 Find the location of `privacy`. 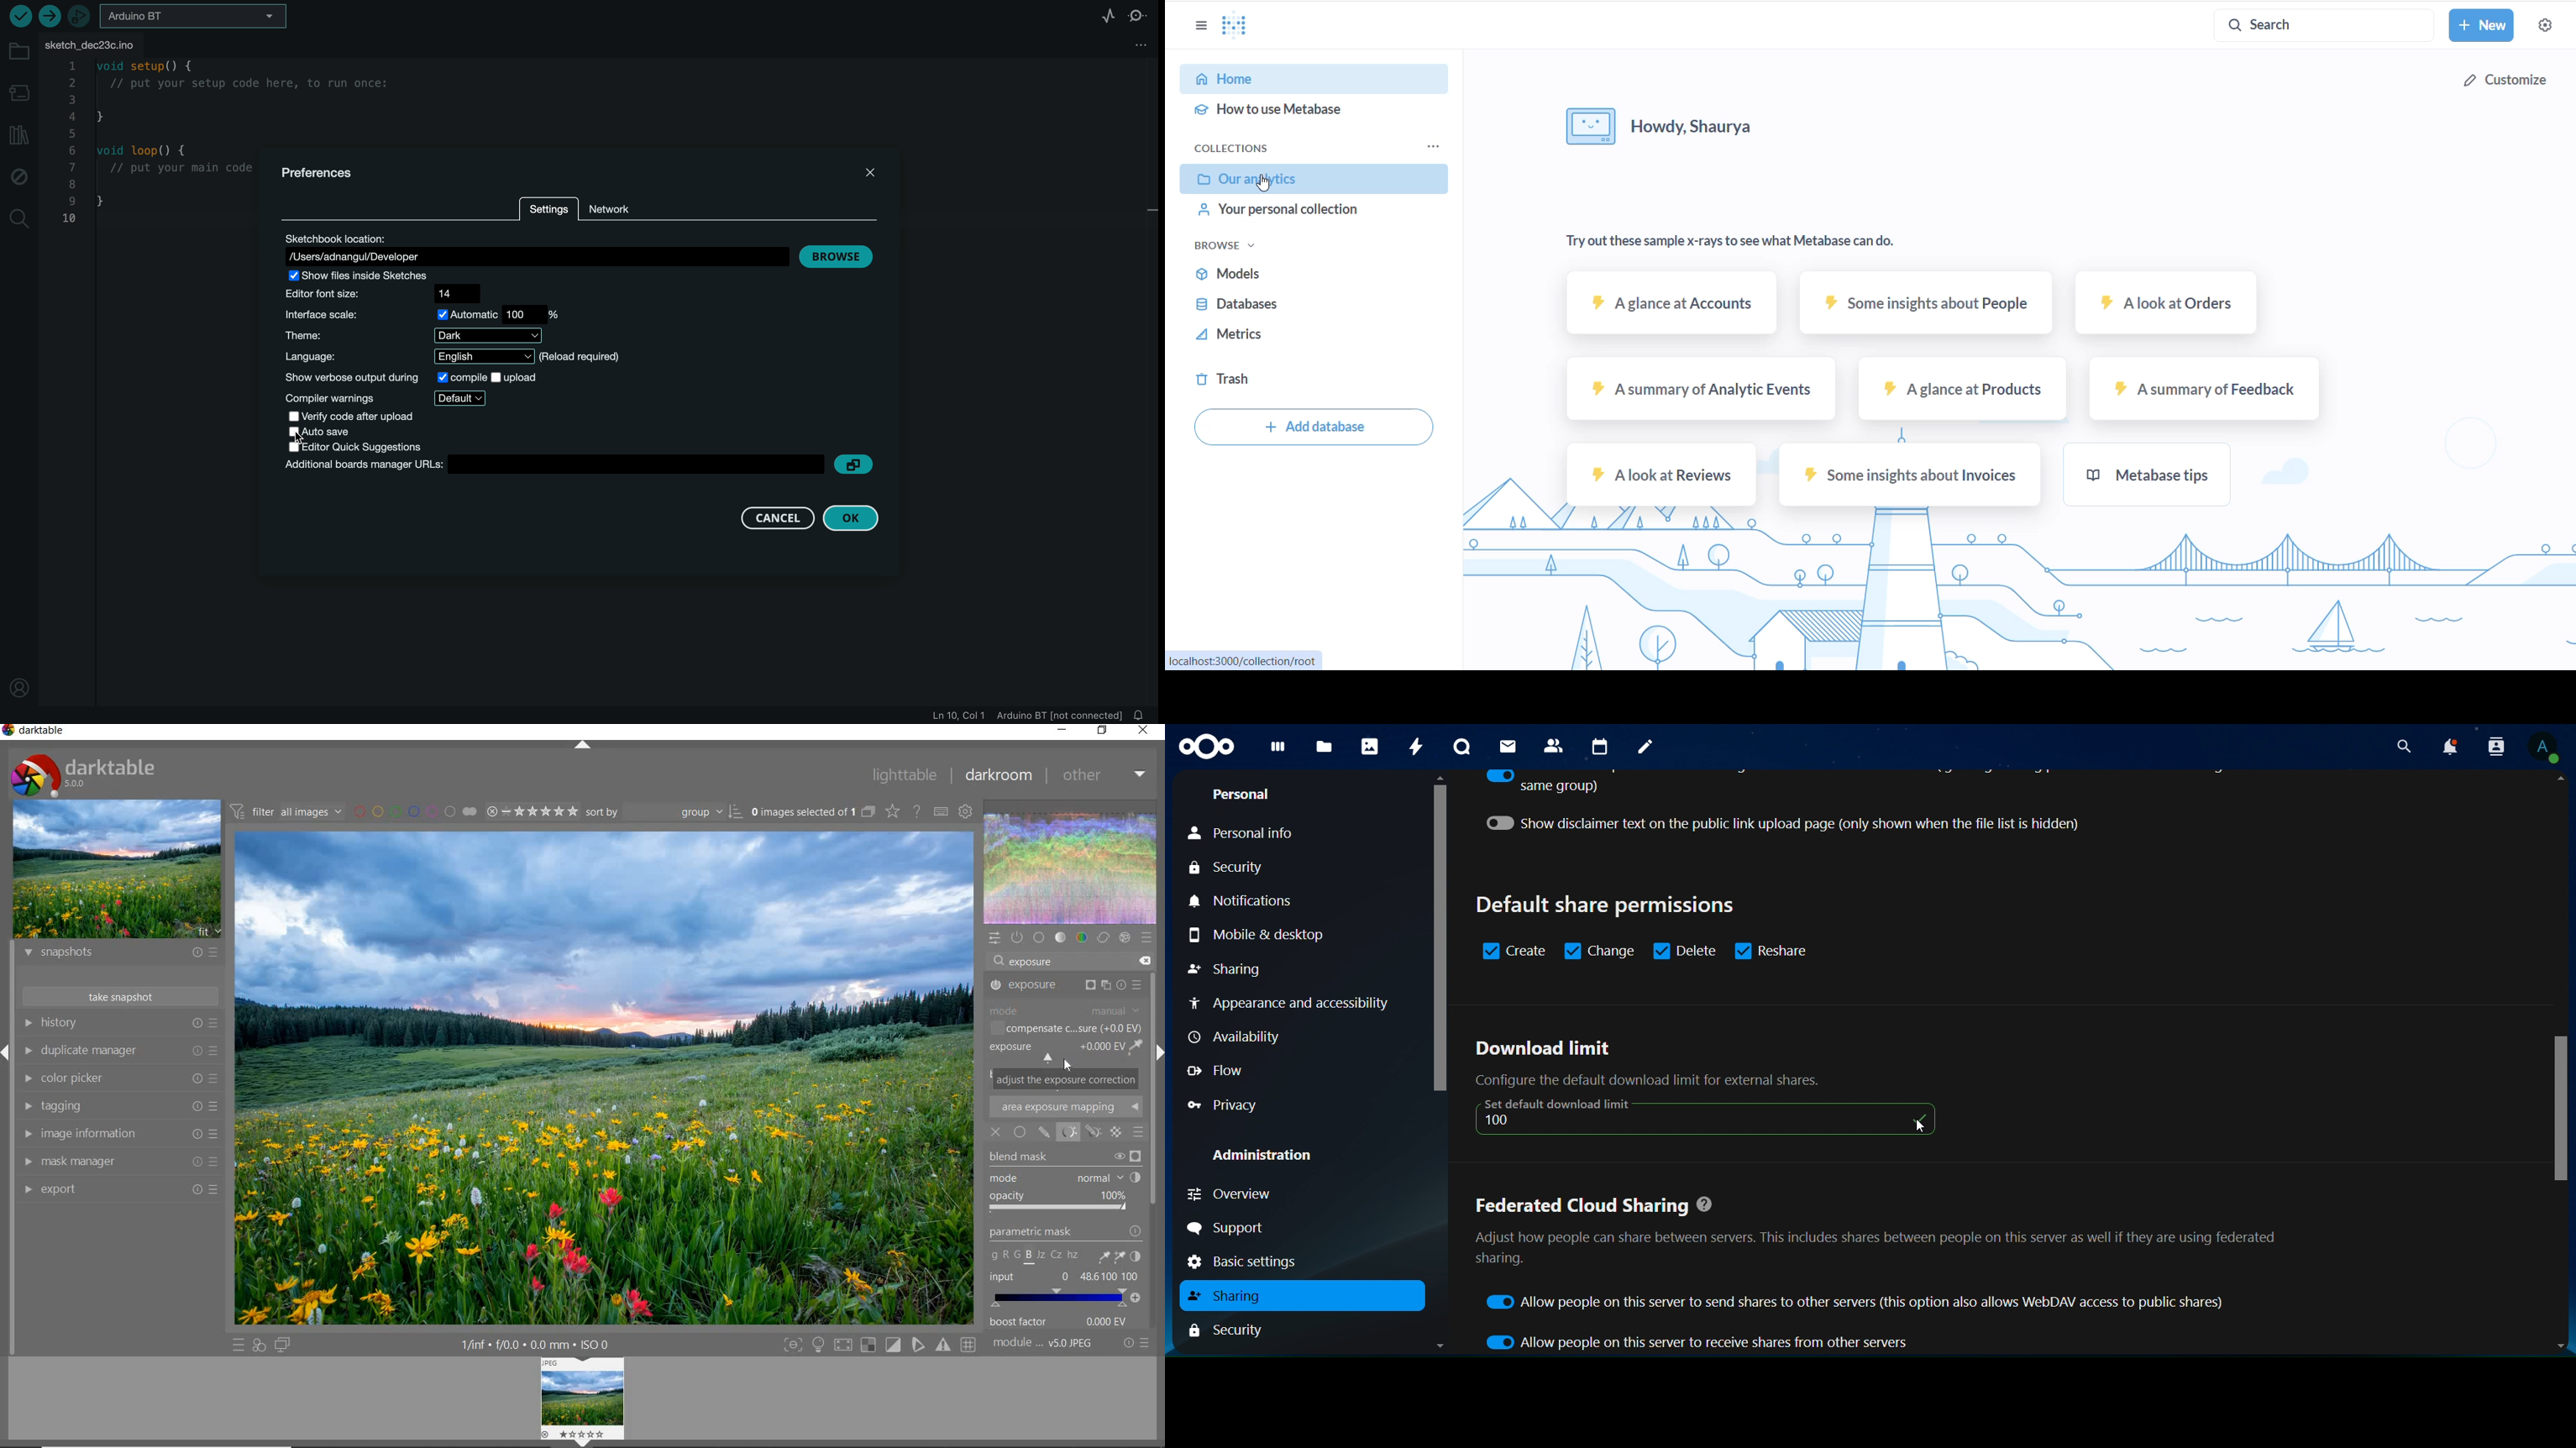

privacy is located at coordinates (1227, 1103).